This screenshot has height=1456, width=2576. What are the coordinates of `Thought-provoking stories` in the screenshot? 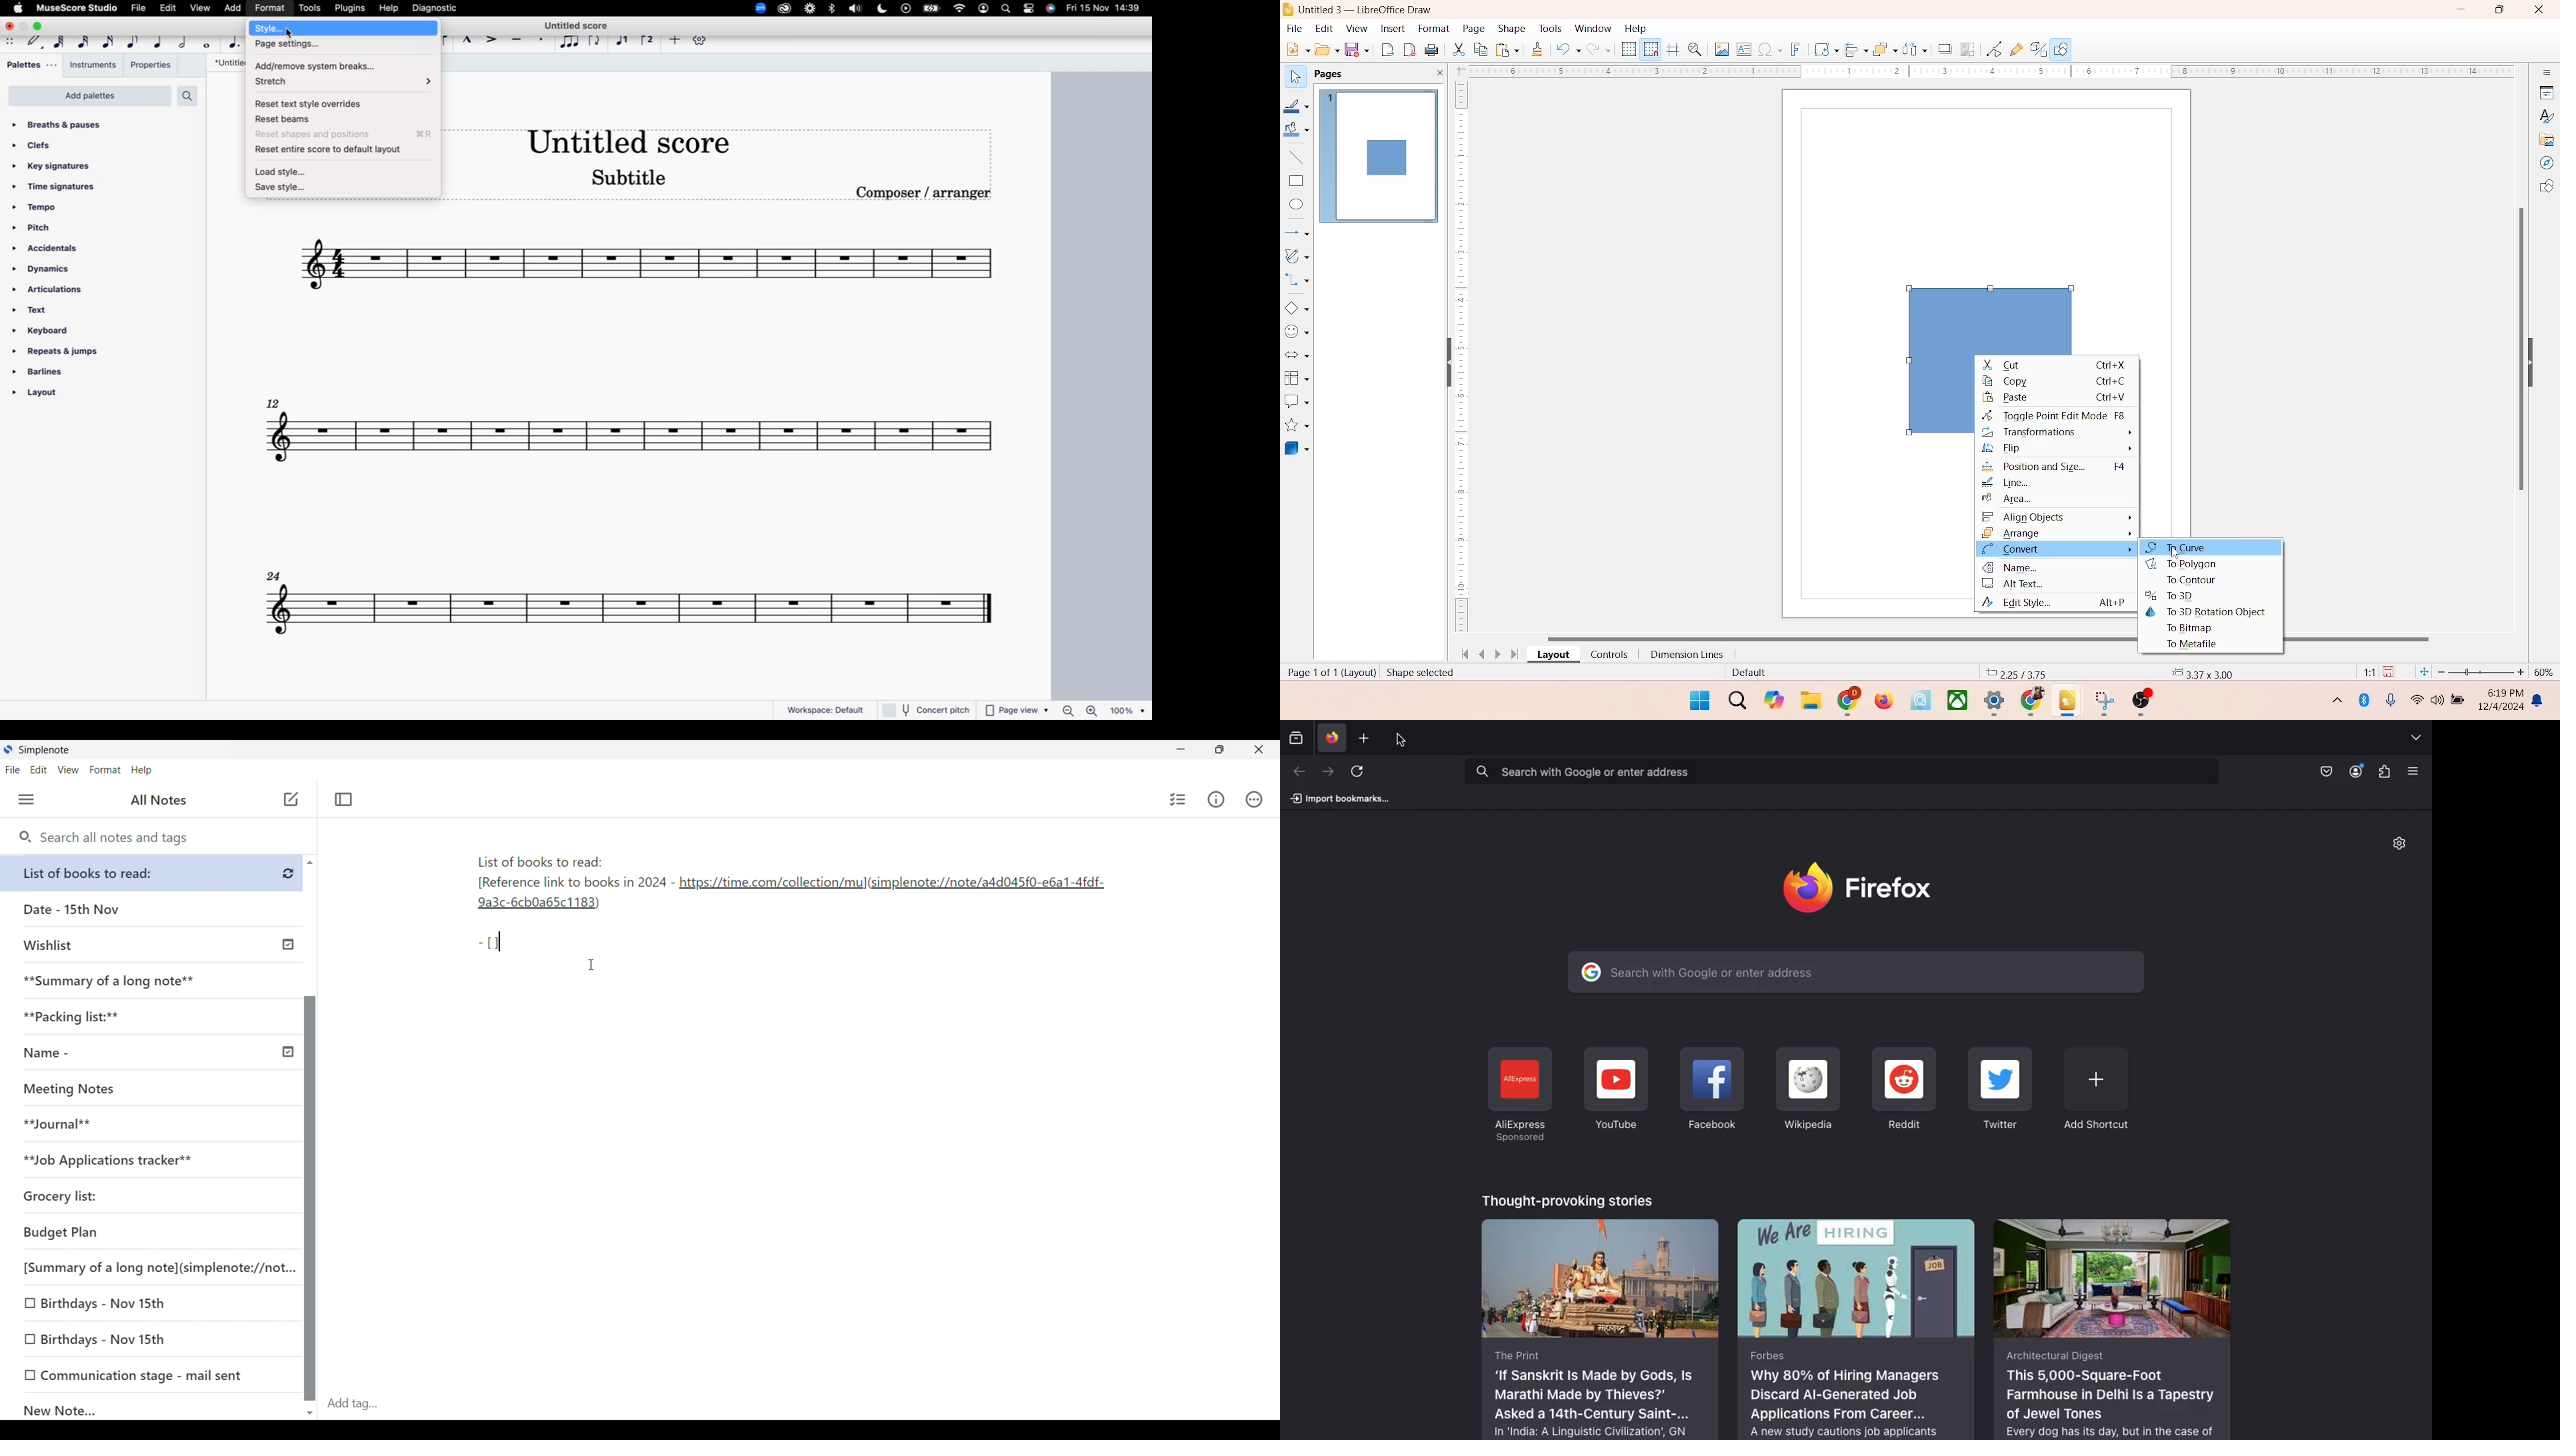 It's located at (1570, 1198).